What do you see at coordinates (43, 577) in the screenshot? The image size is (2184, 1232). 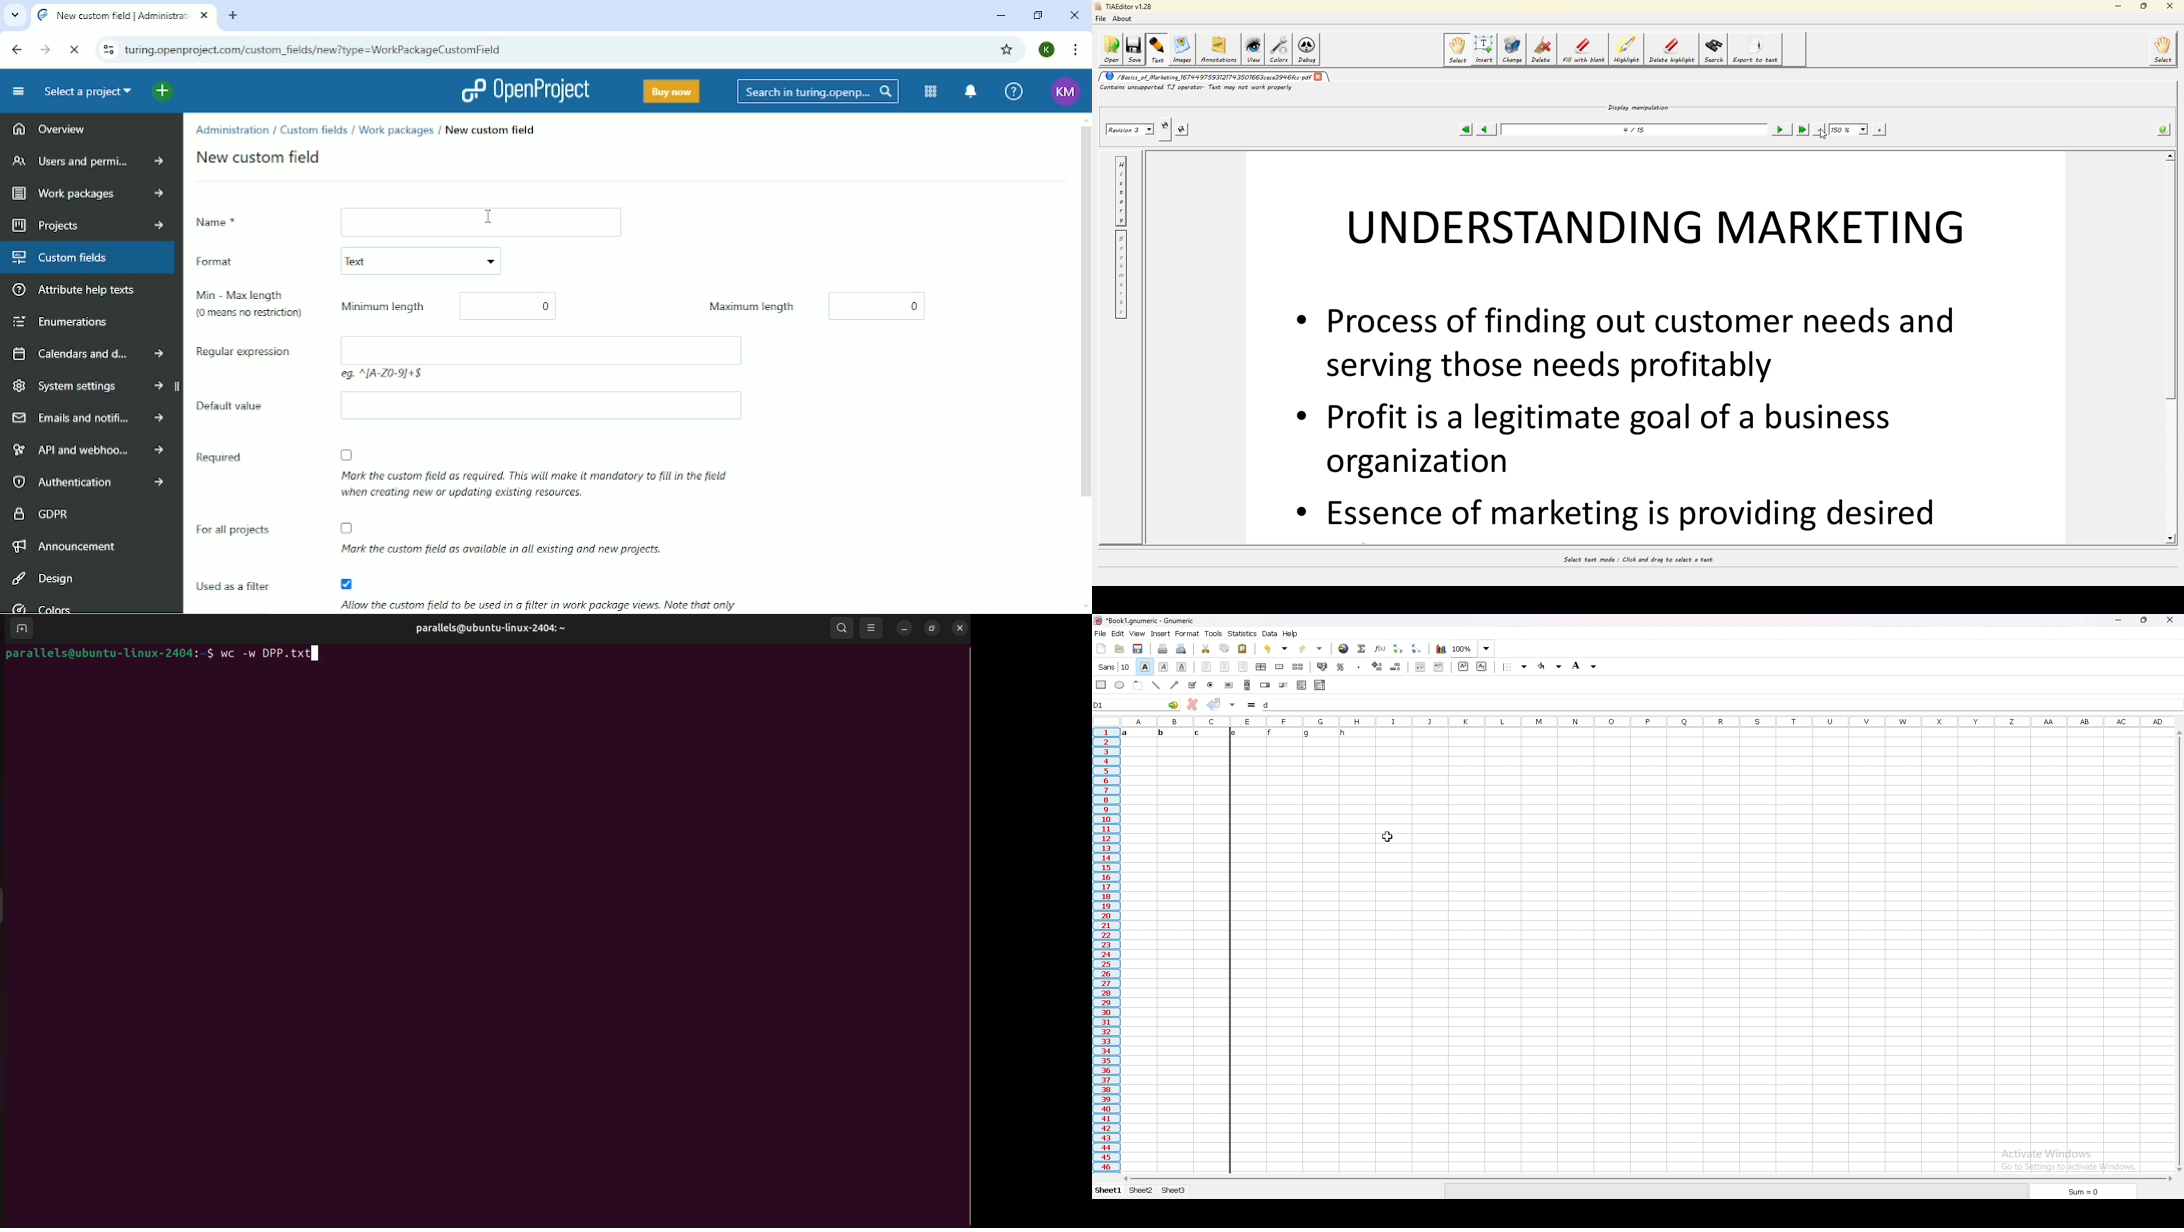 I see `Design` at bounding box center [43, 577].